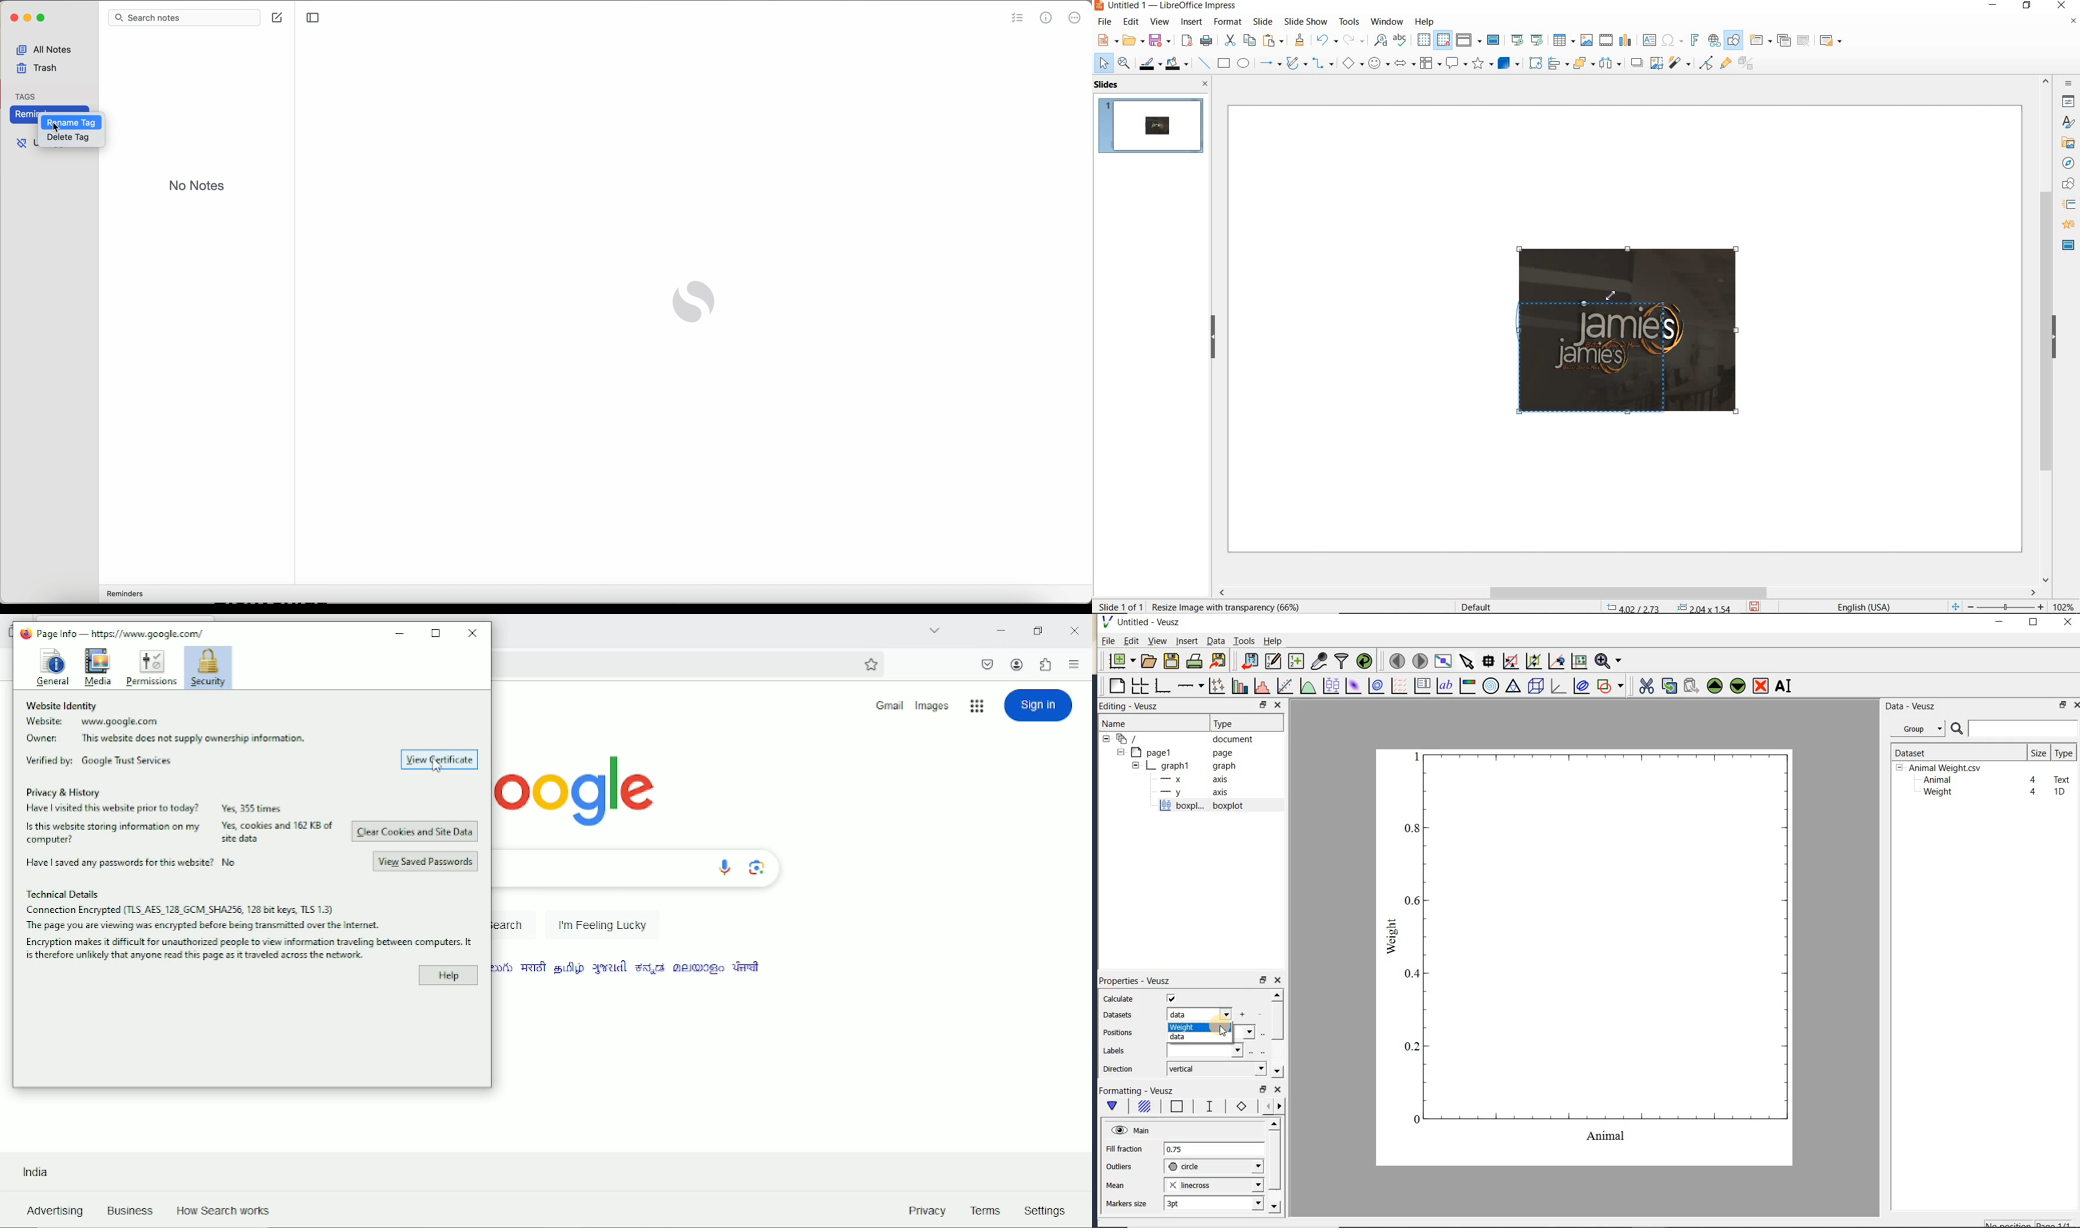  Describe the element at coordinates (43, 19) in the screenshot. I see `maximize Simplenote` at that location.